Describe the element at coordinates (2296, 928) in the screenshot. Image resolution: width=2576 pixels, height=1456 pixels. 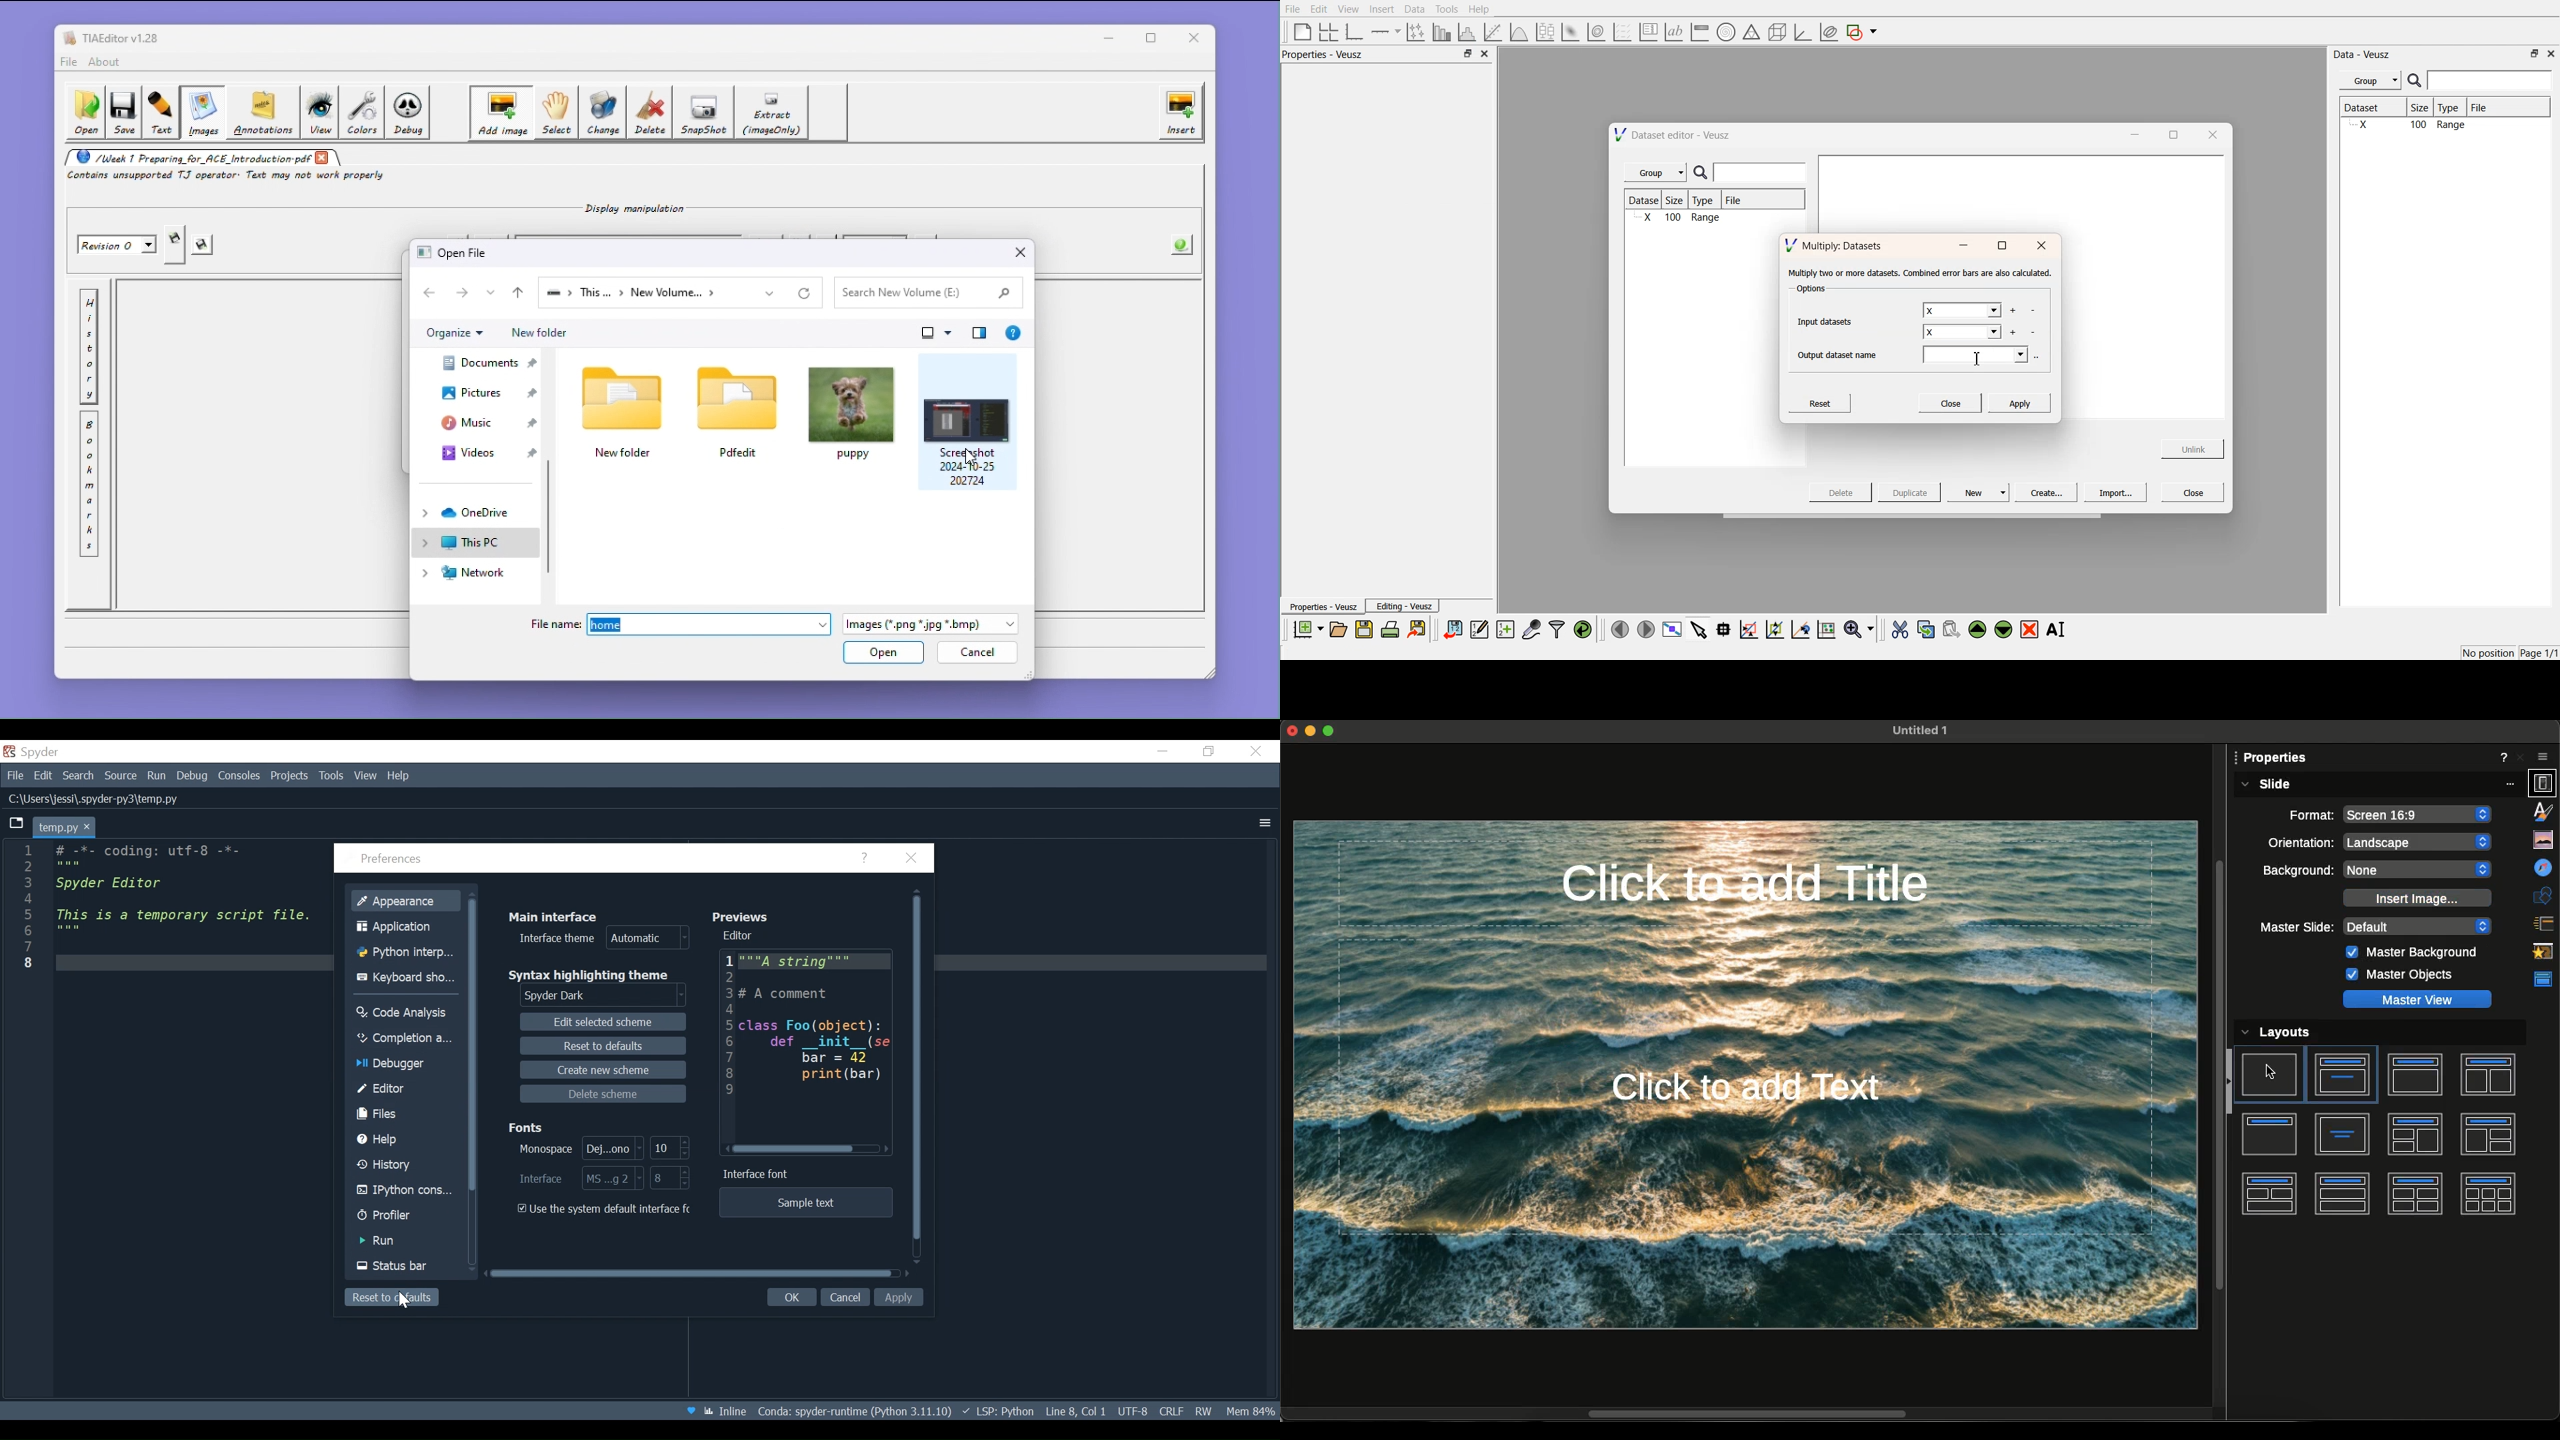
I see `Master slide` at that location.